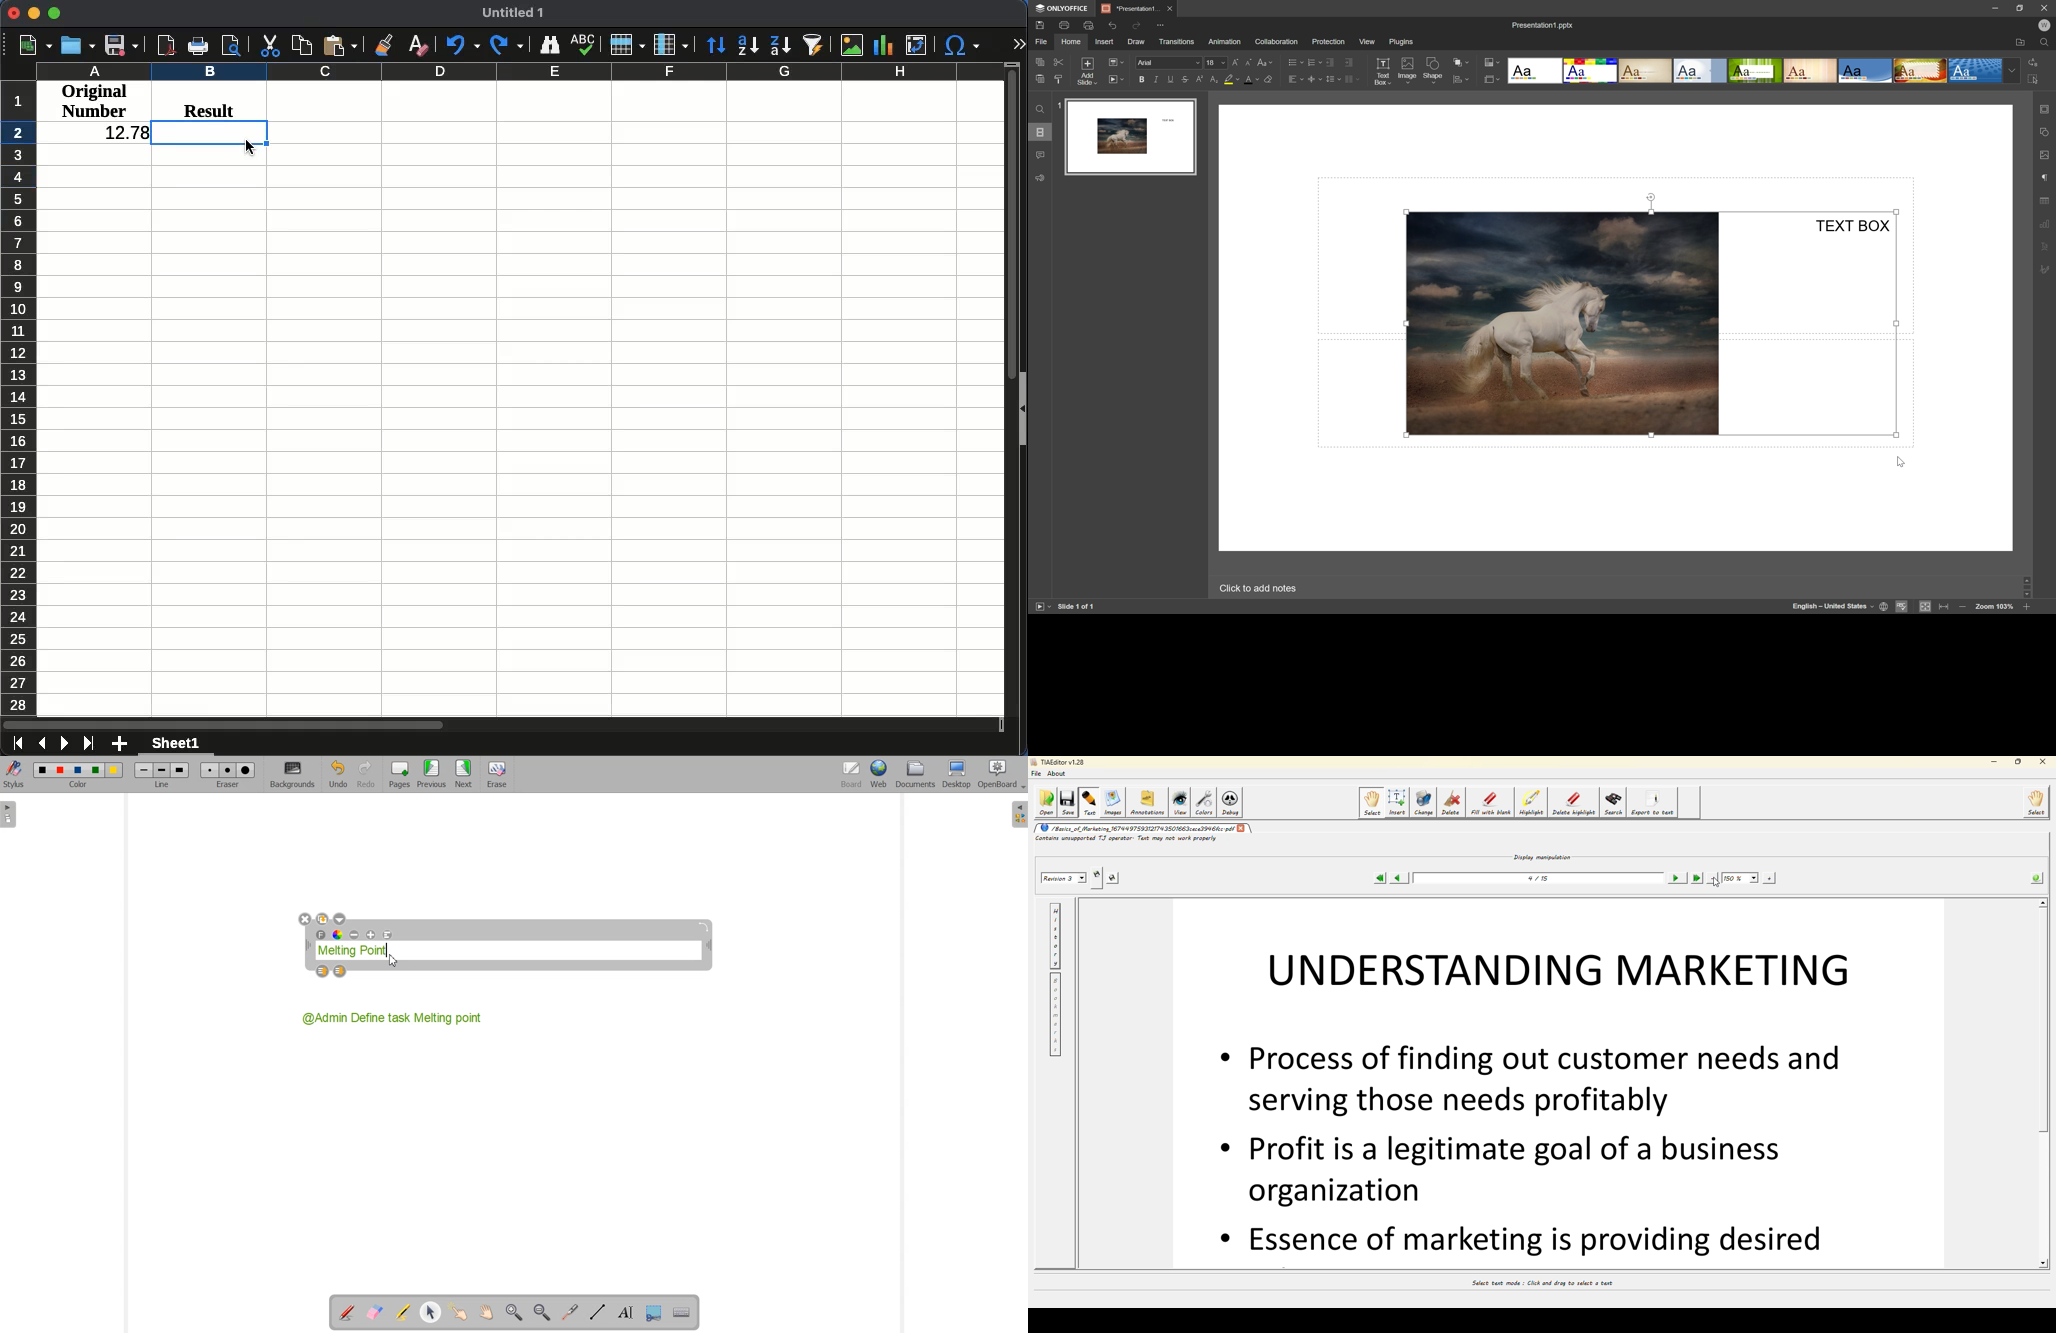  Describe the element at coordinates (1185, 80) in the screenshot. I see `strikethrough` at that location.